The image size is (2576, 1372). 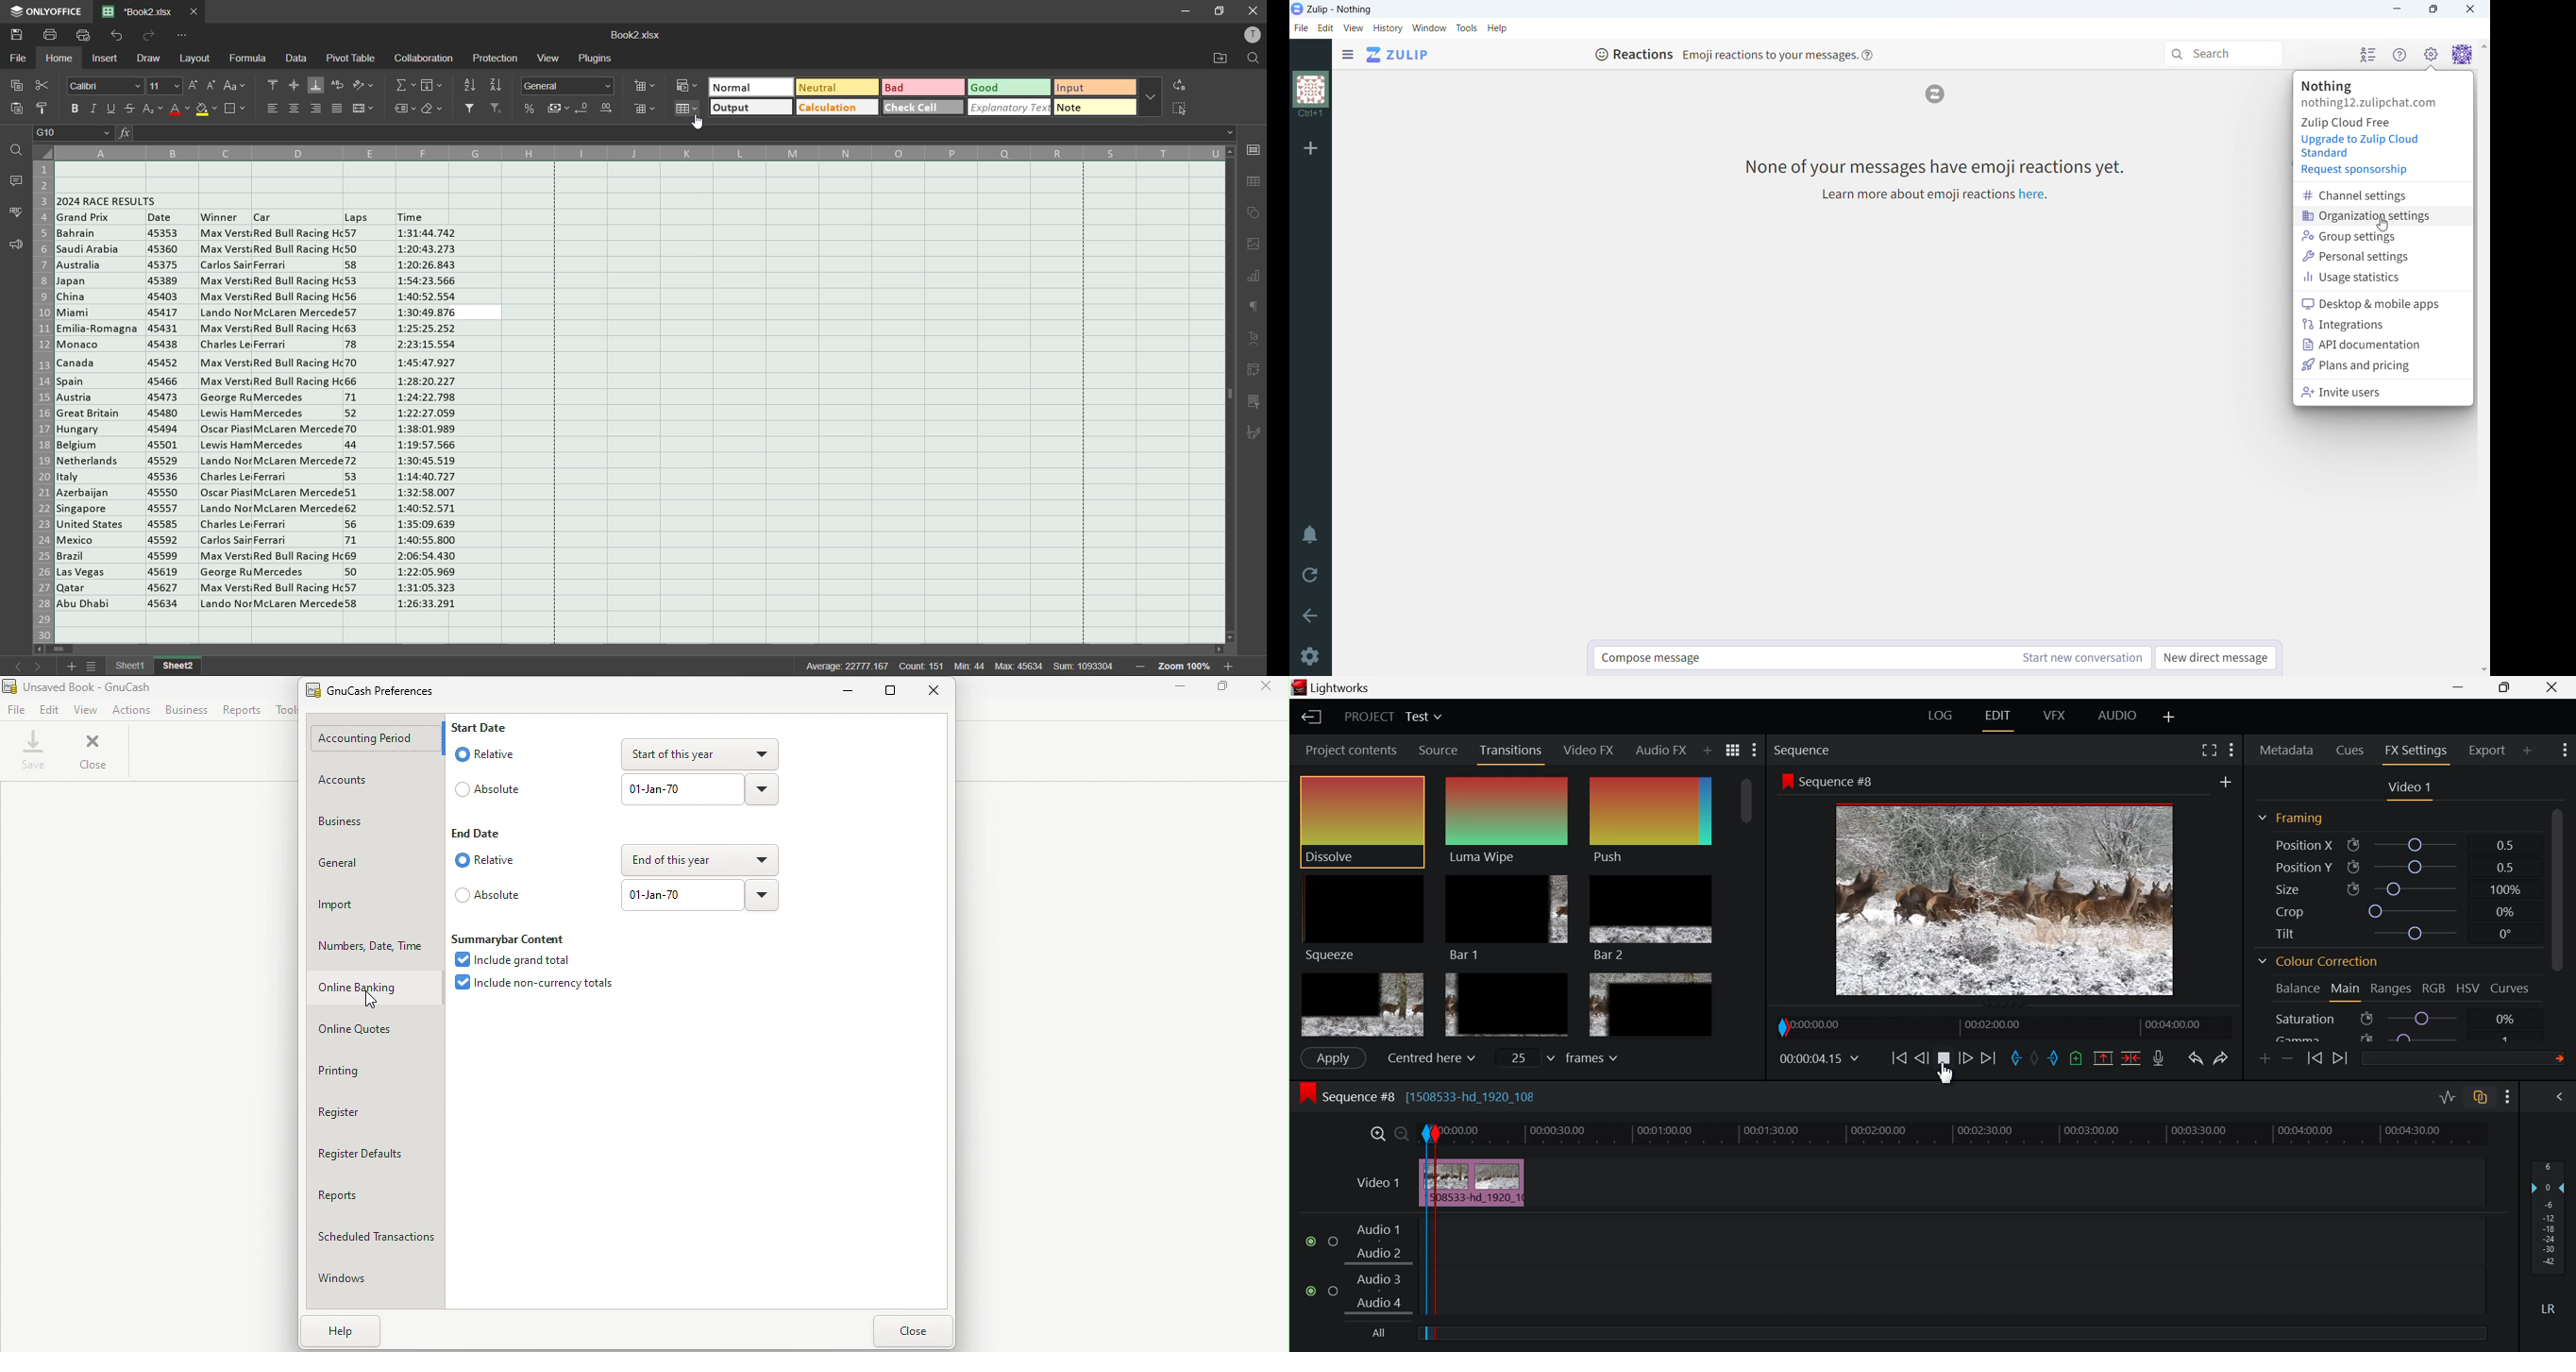 What do you see at coordinates (1706, 752) in the screenshot?
I see `Add Panel` at bounding box center [1706, 752].